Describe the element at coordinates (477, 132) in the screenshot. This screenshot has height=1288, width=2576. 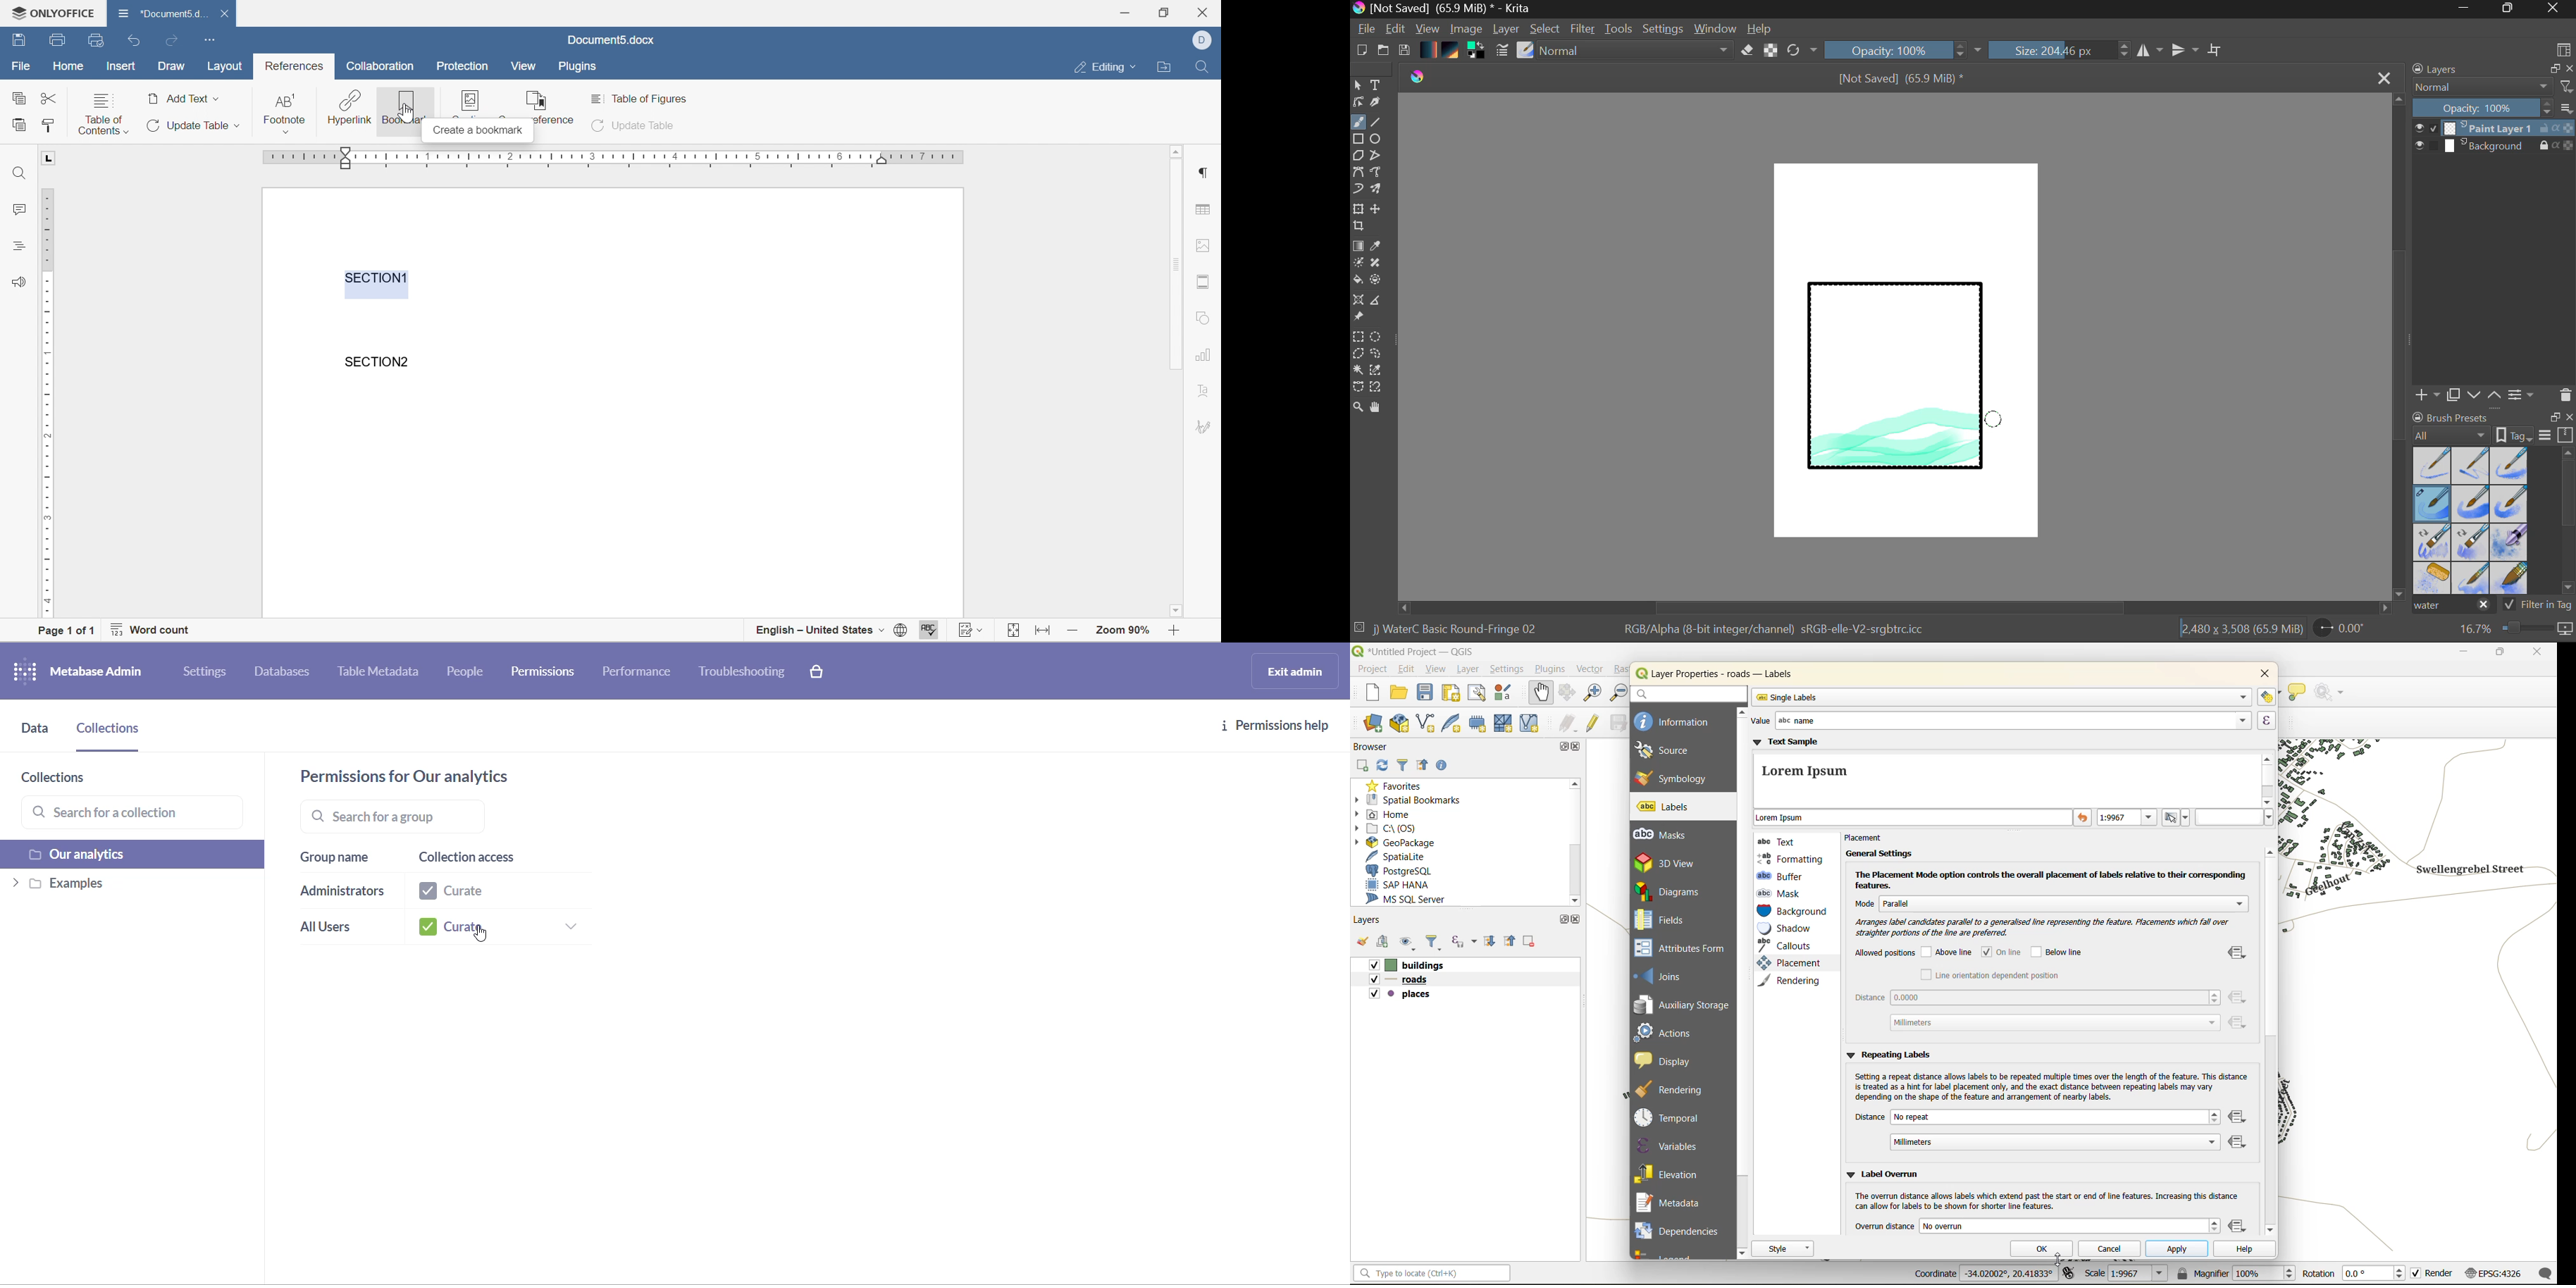
I see `create a bookmark` at that location.